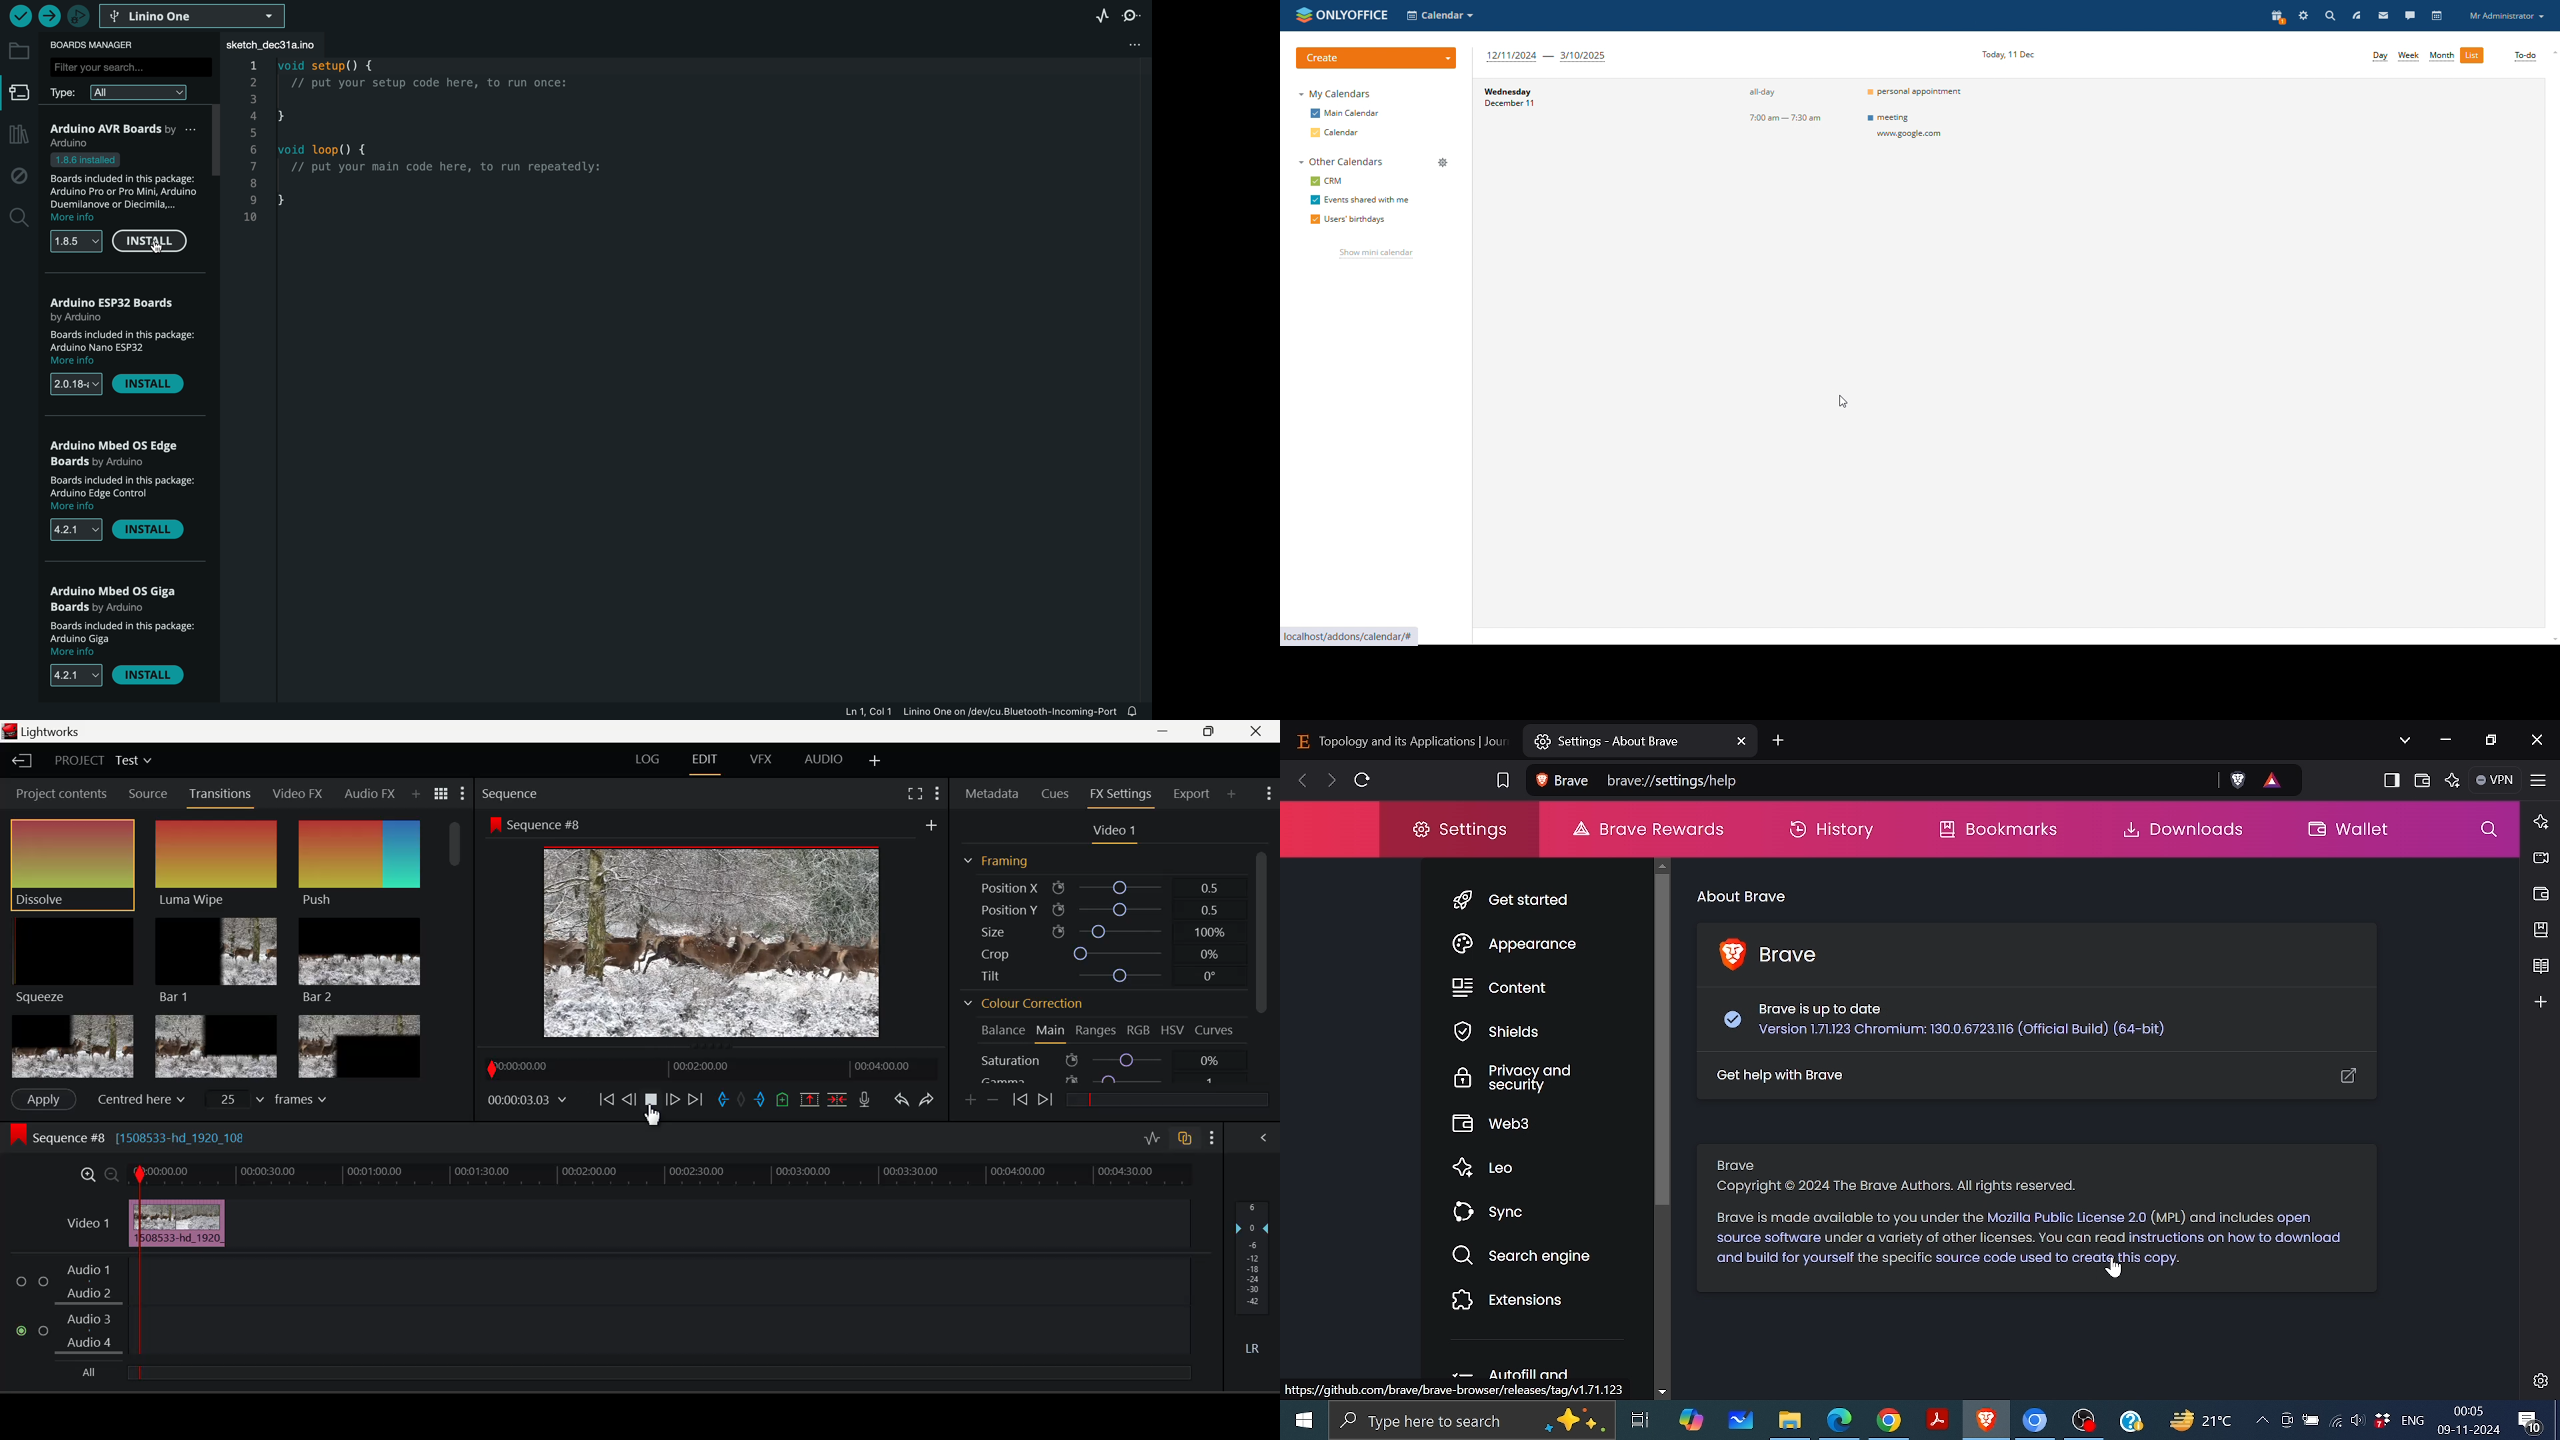 The height and width of the screenshot is (1456, 2576). What do you see at coordinates (667, 1281) in the screenshot?
I see `Audio Input Field` at bounding box center [667, 1281].